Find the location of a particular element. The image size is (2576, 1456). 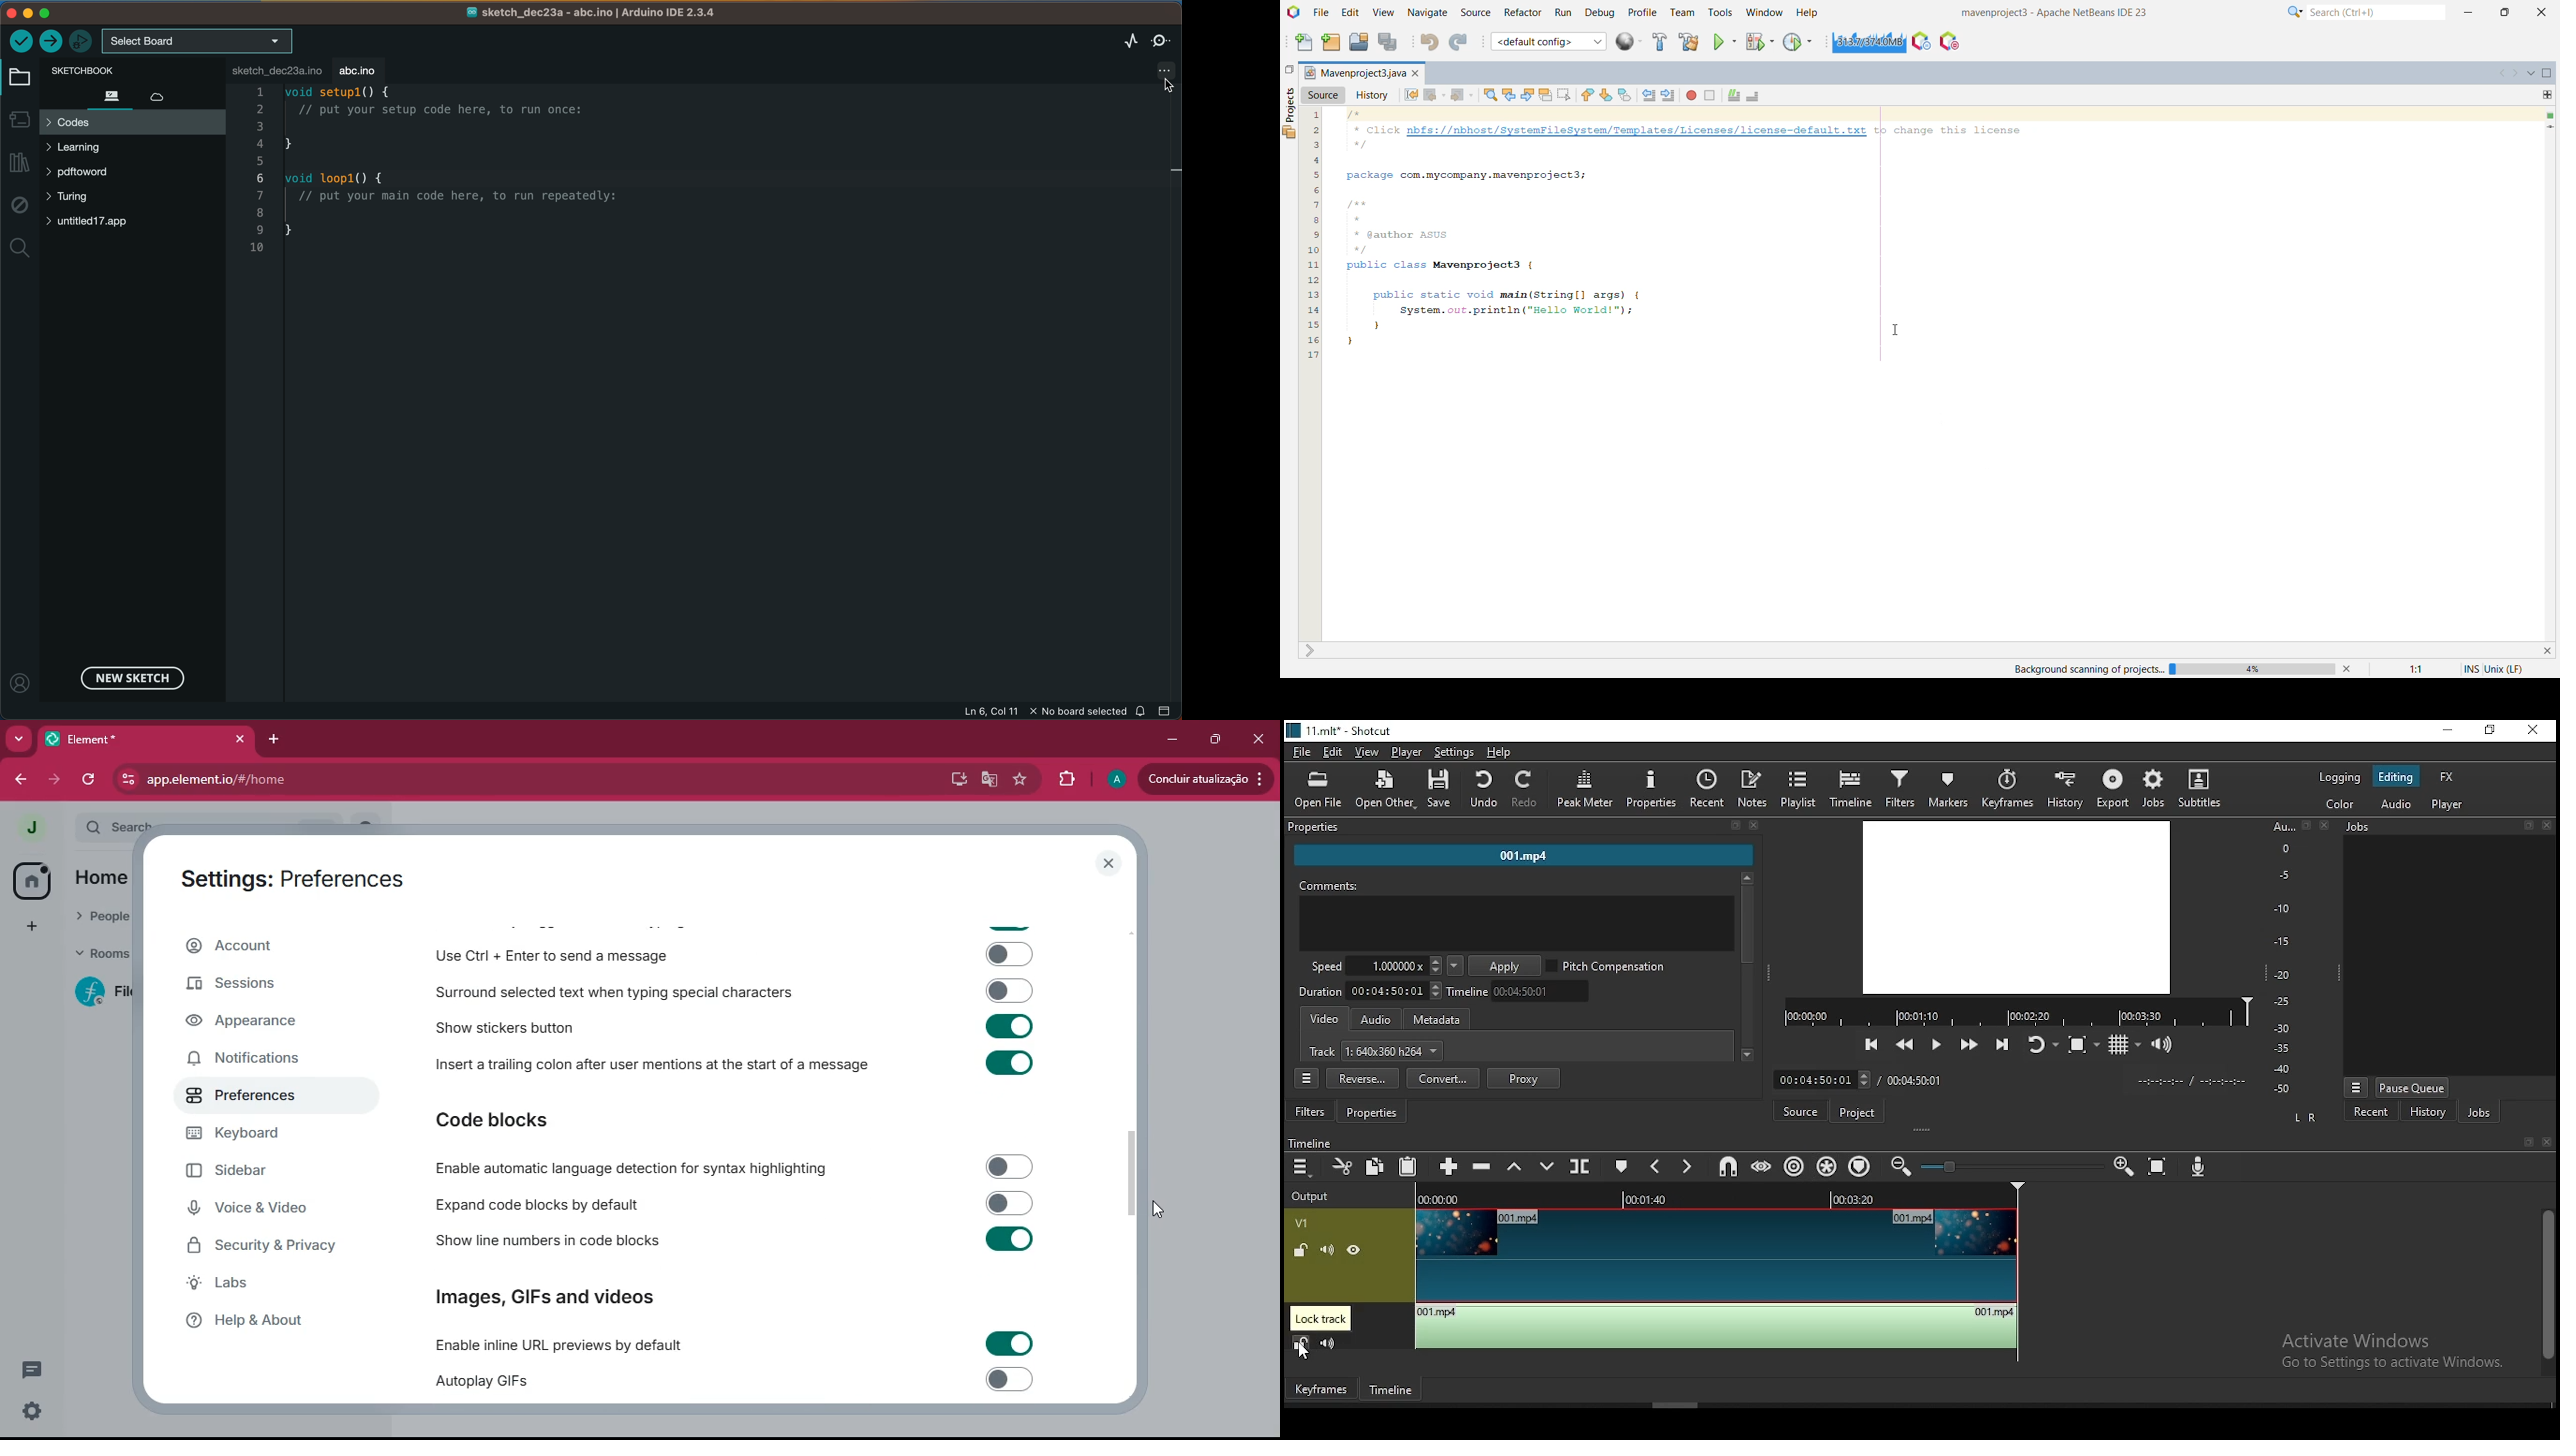

fx is located at coordinates (2447, 777).